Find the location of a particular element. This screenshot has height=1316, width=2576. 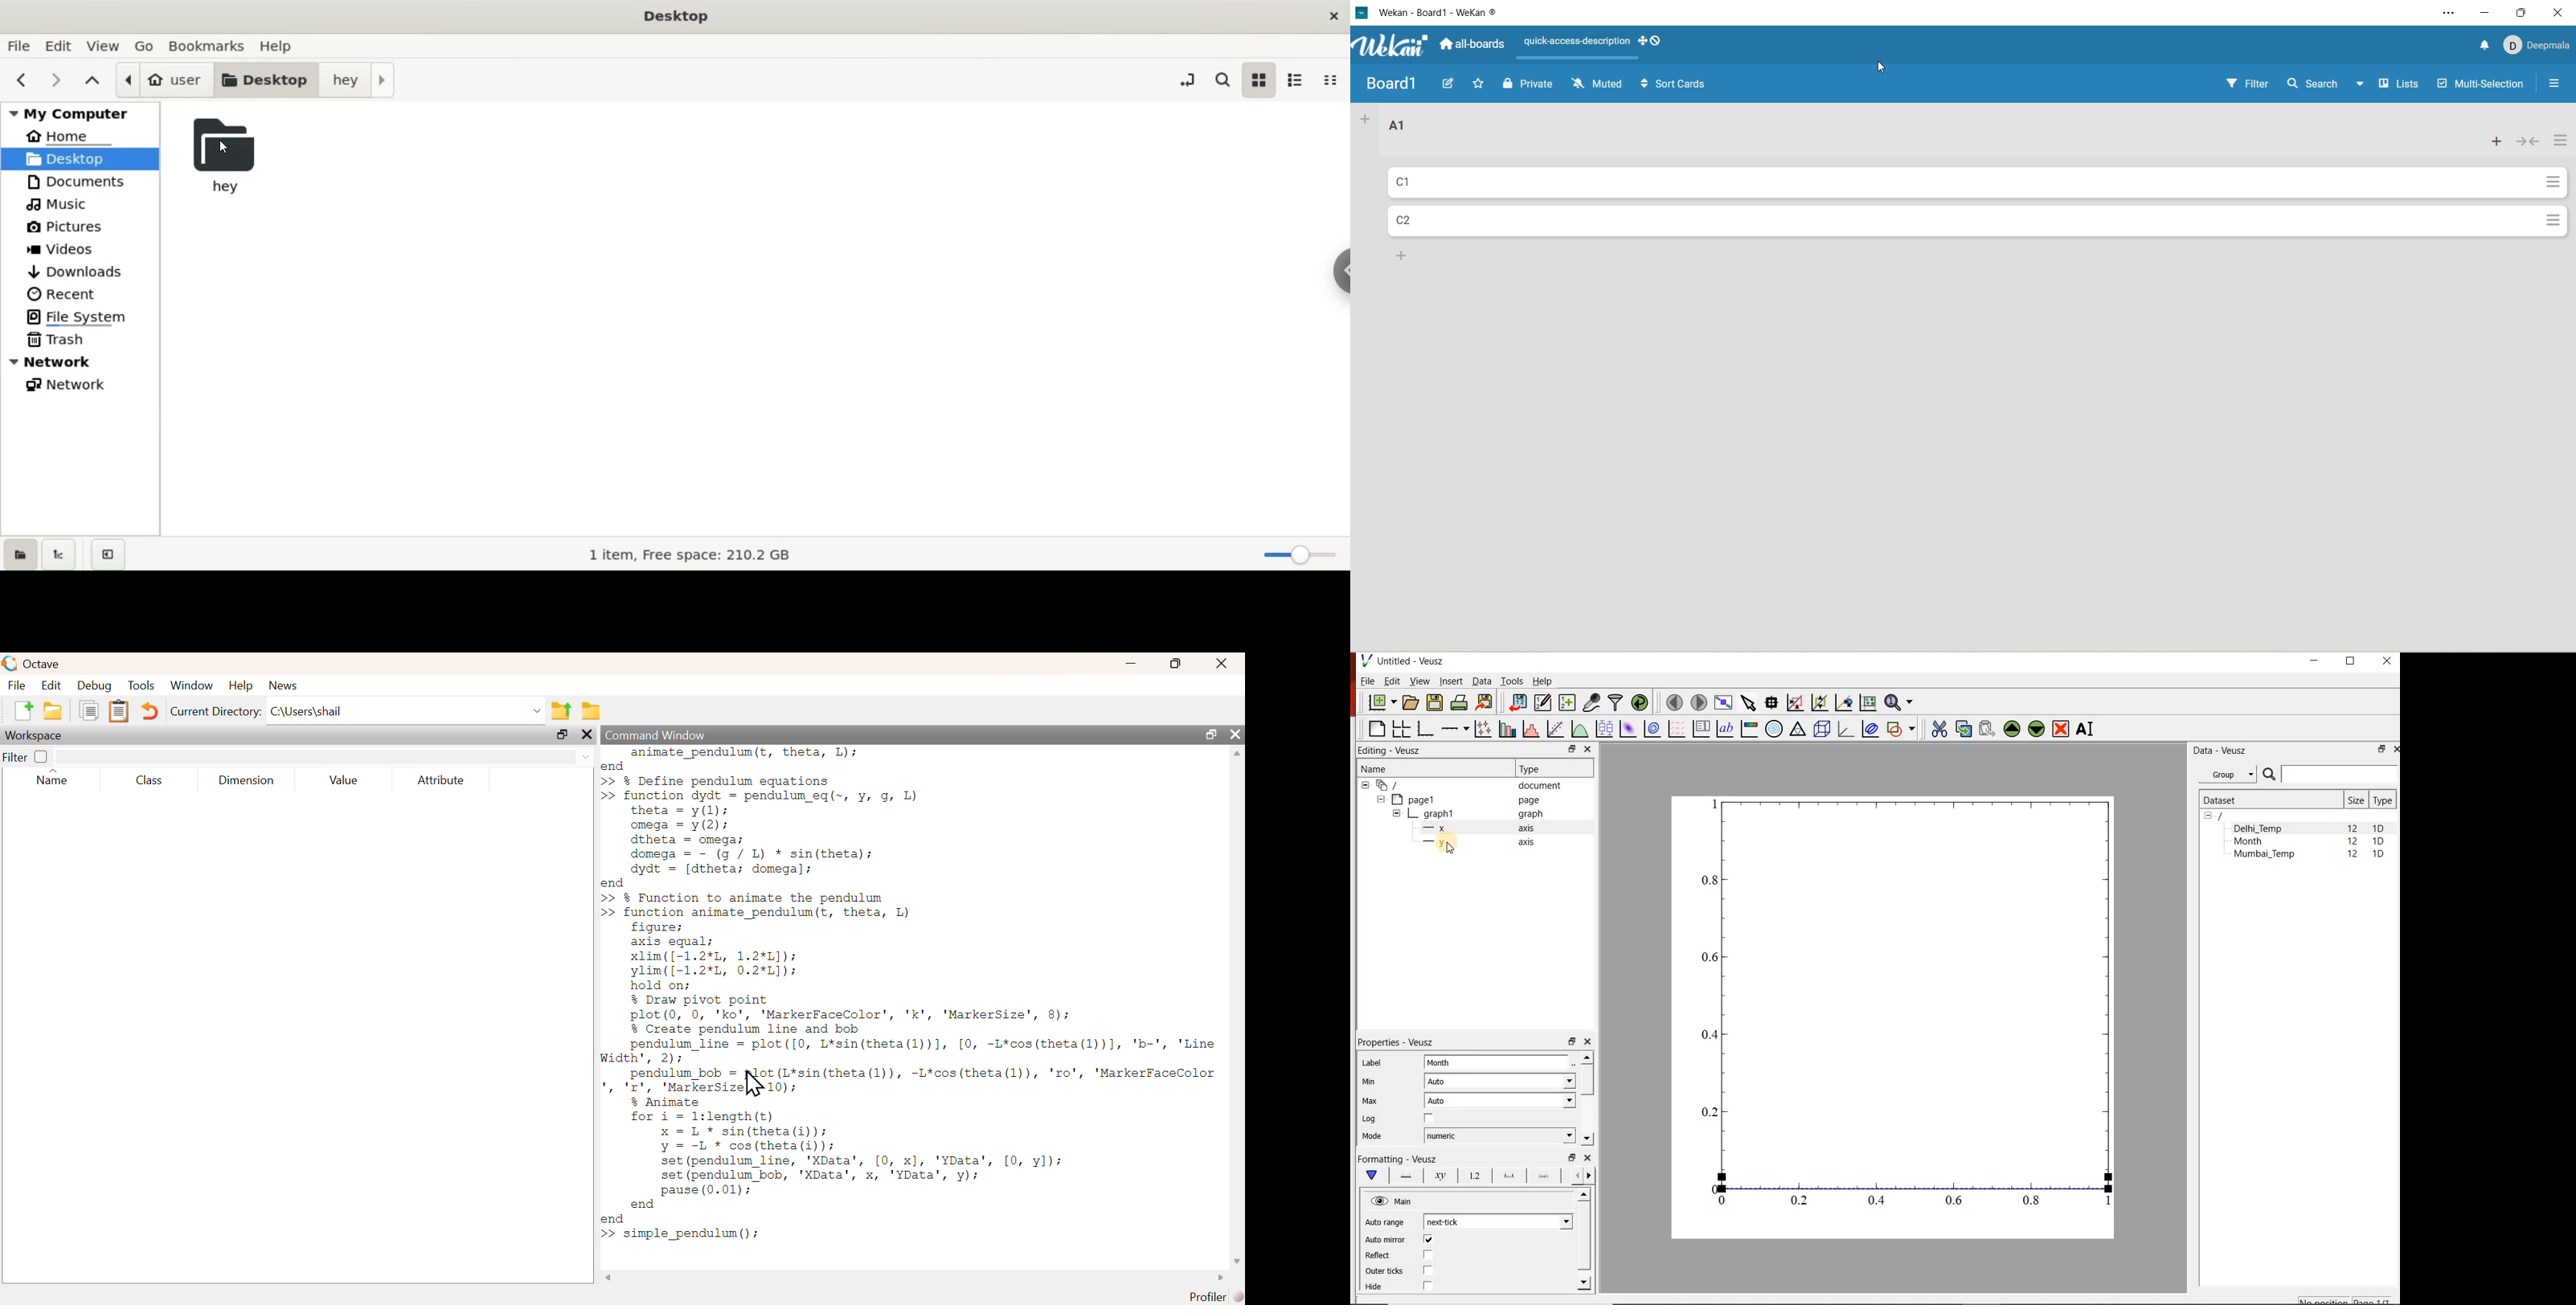

zoom functions menu is located at coordinates (1900, 702).